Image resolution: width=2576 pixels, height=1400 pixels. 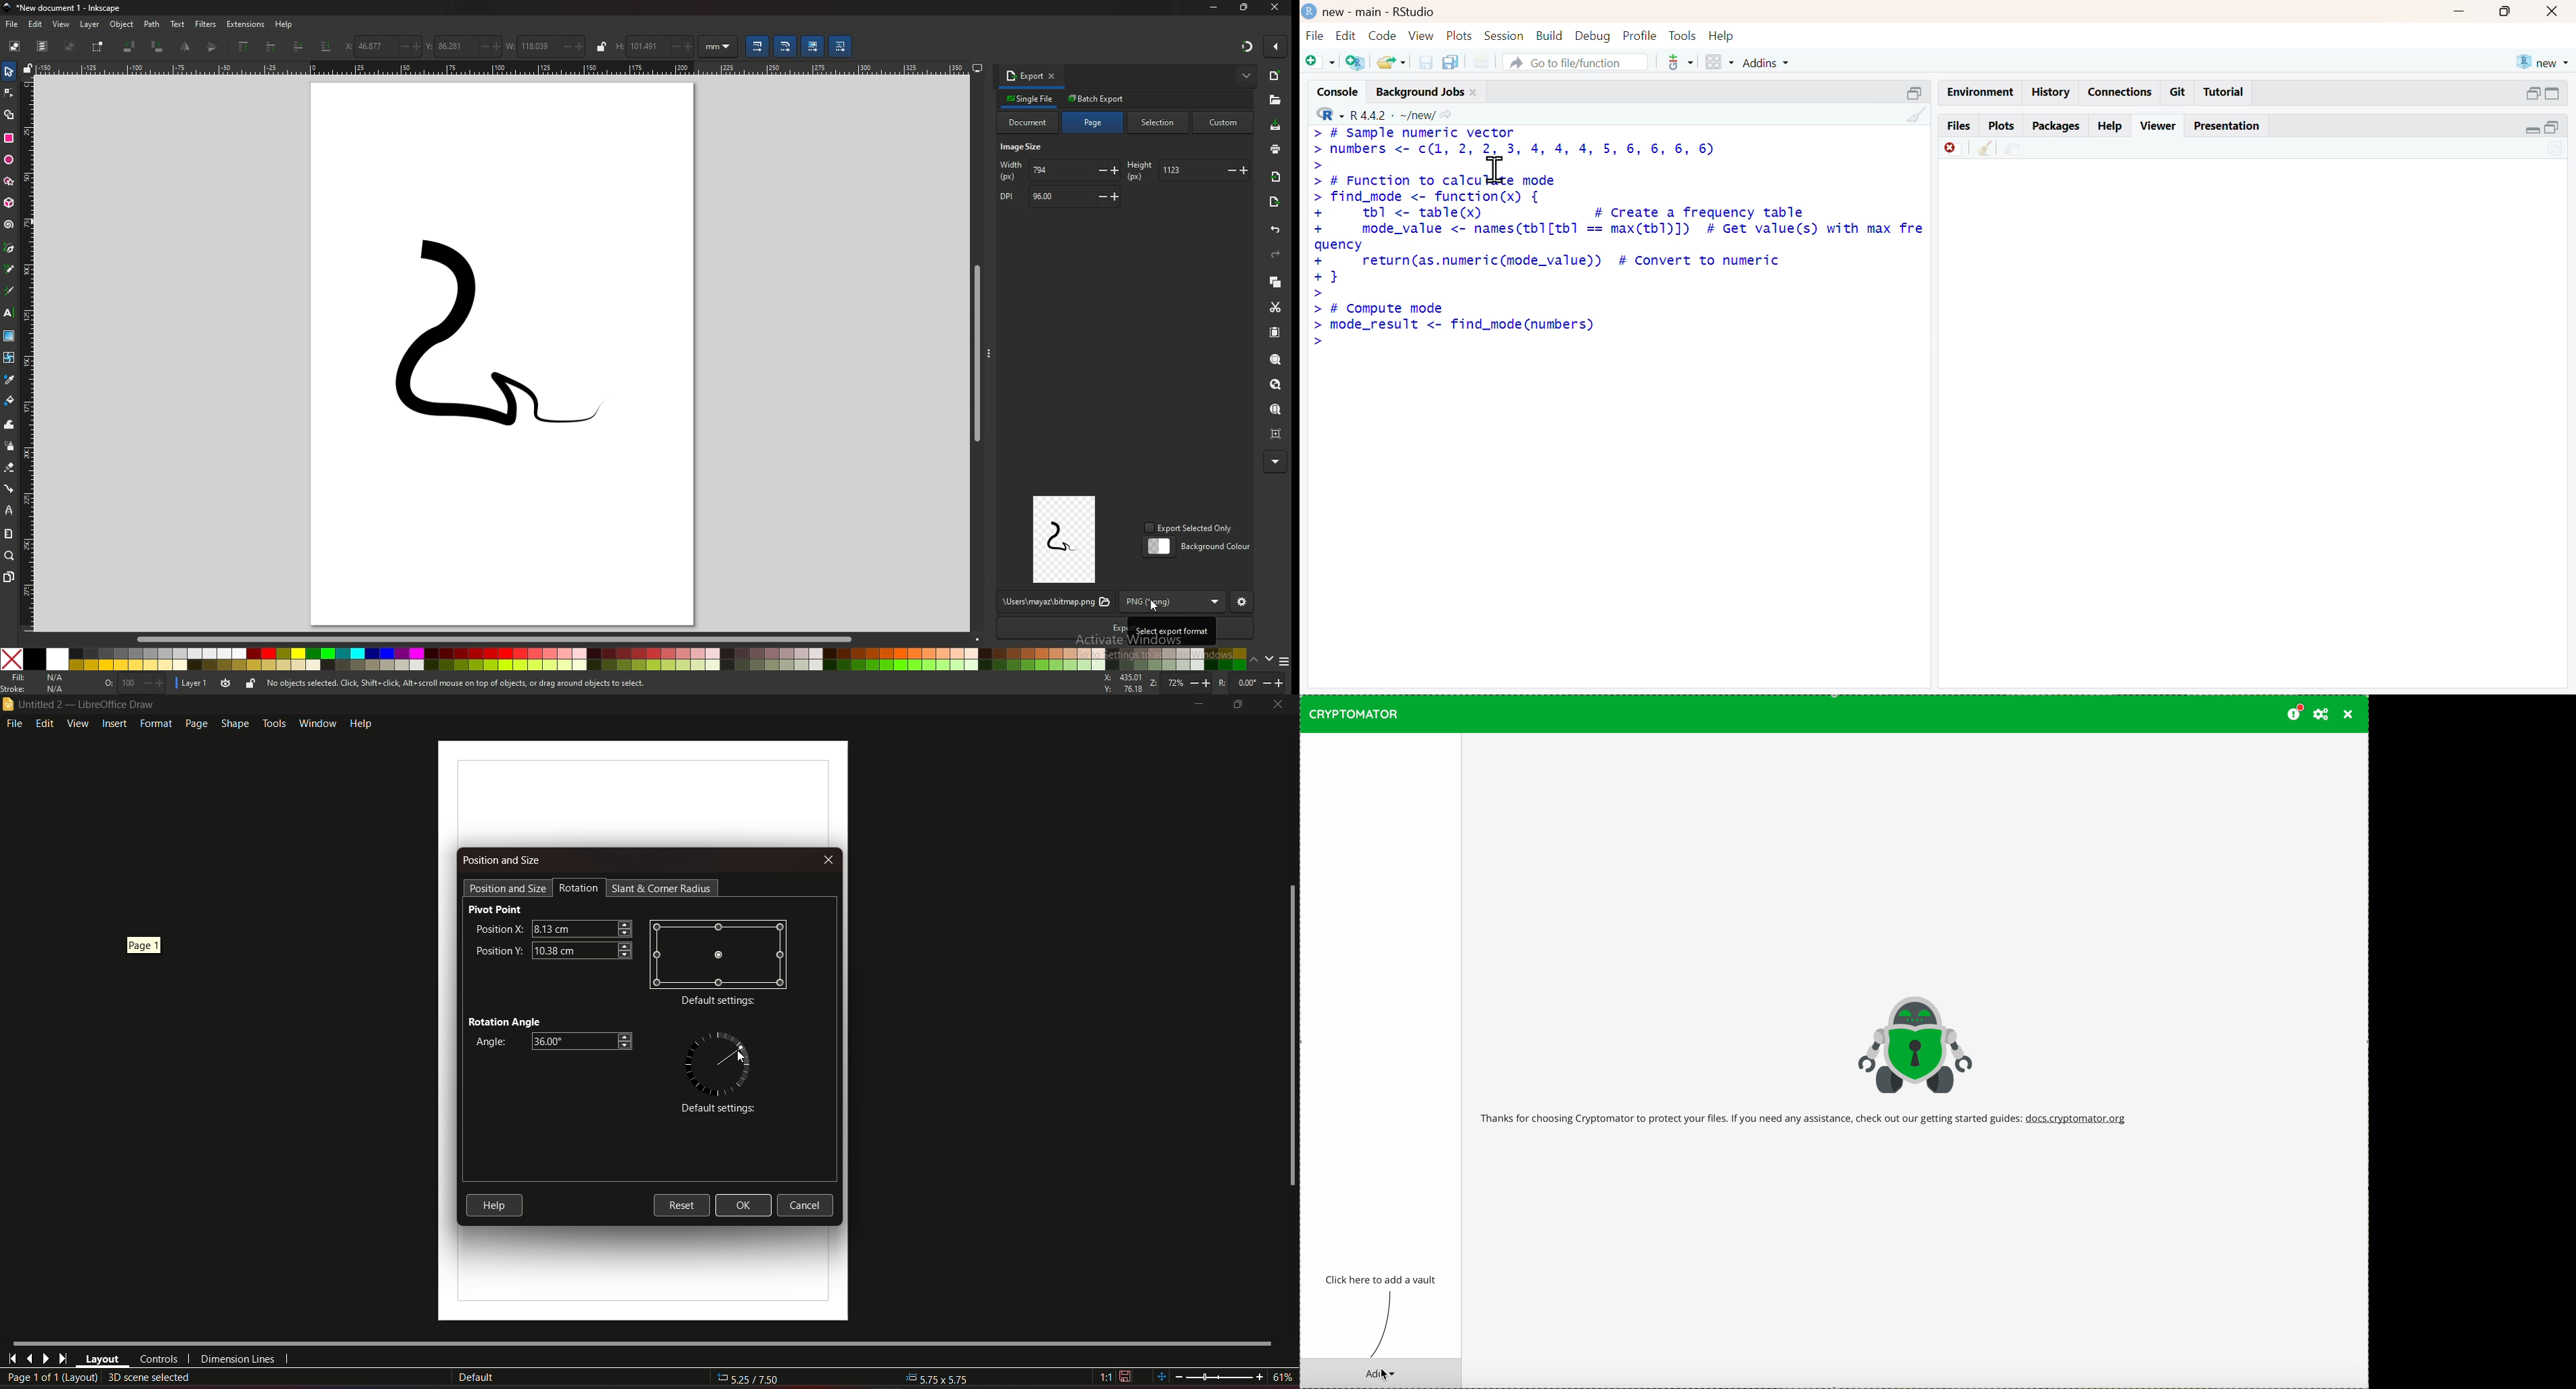 What do you see at coordinates (1577, 61) in the screenshot?
I see `go to file/function` at bounding box center [1577, 61].